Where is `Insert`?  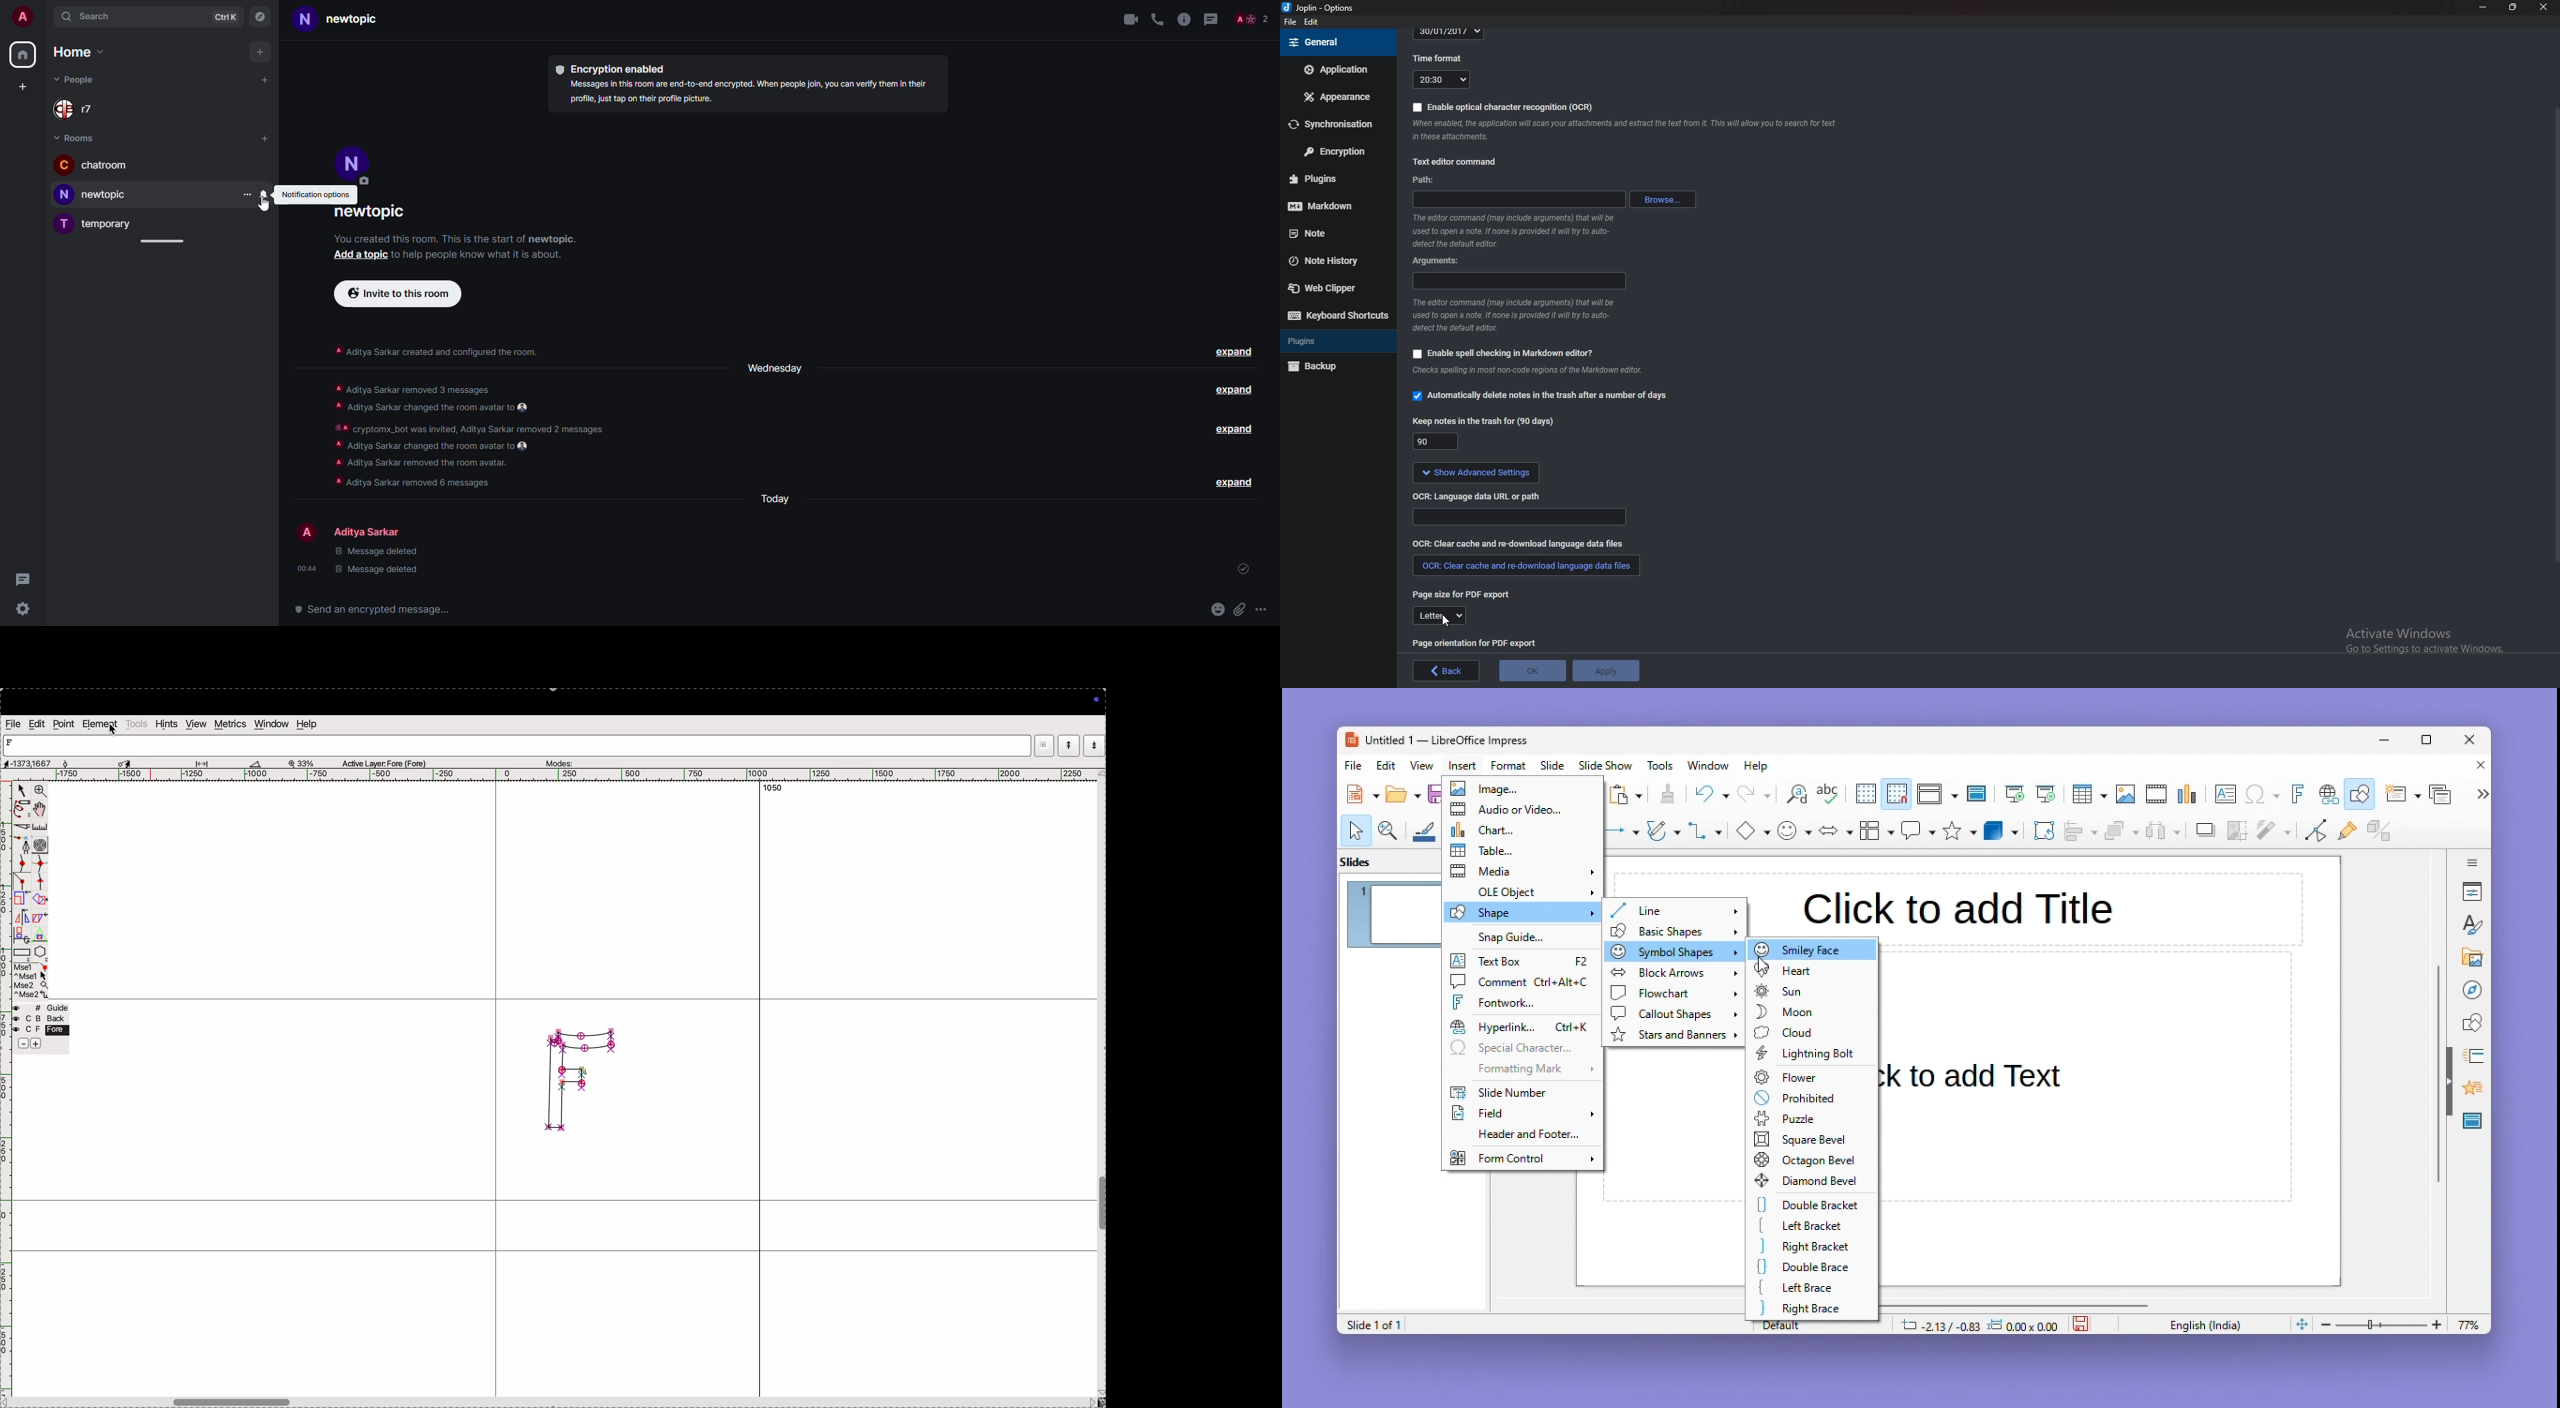 Insert is located at coordinates (1465, 765).